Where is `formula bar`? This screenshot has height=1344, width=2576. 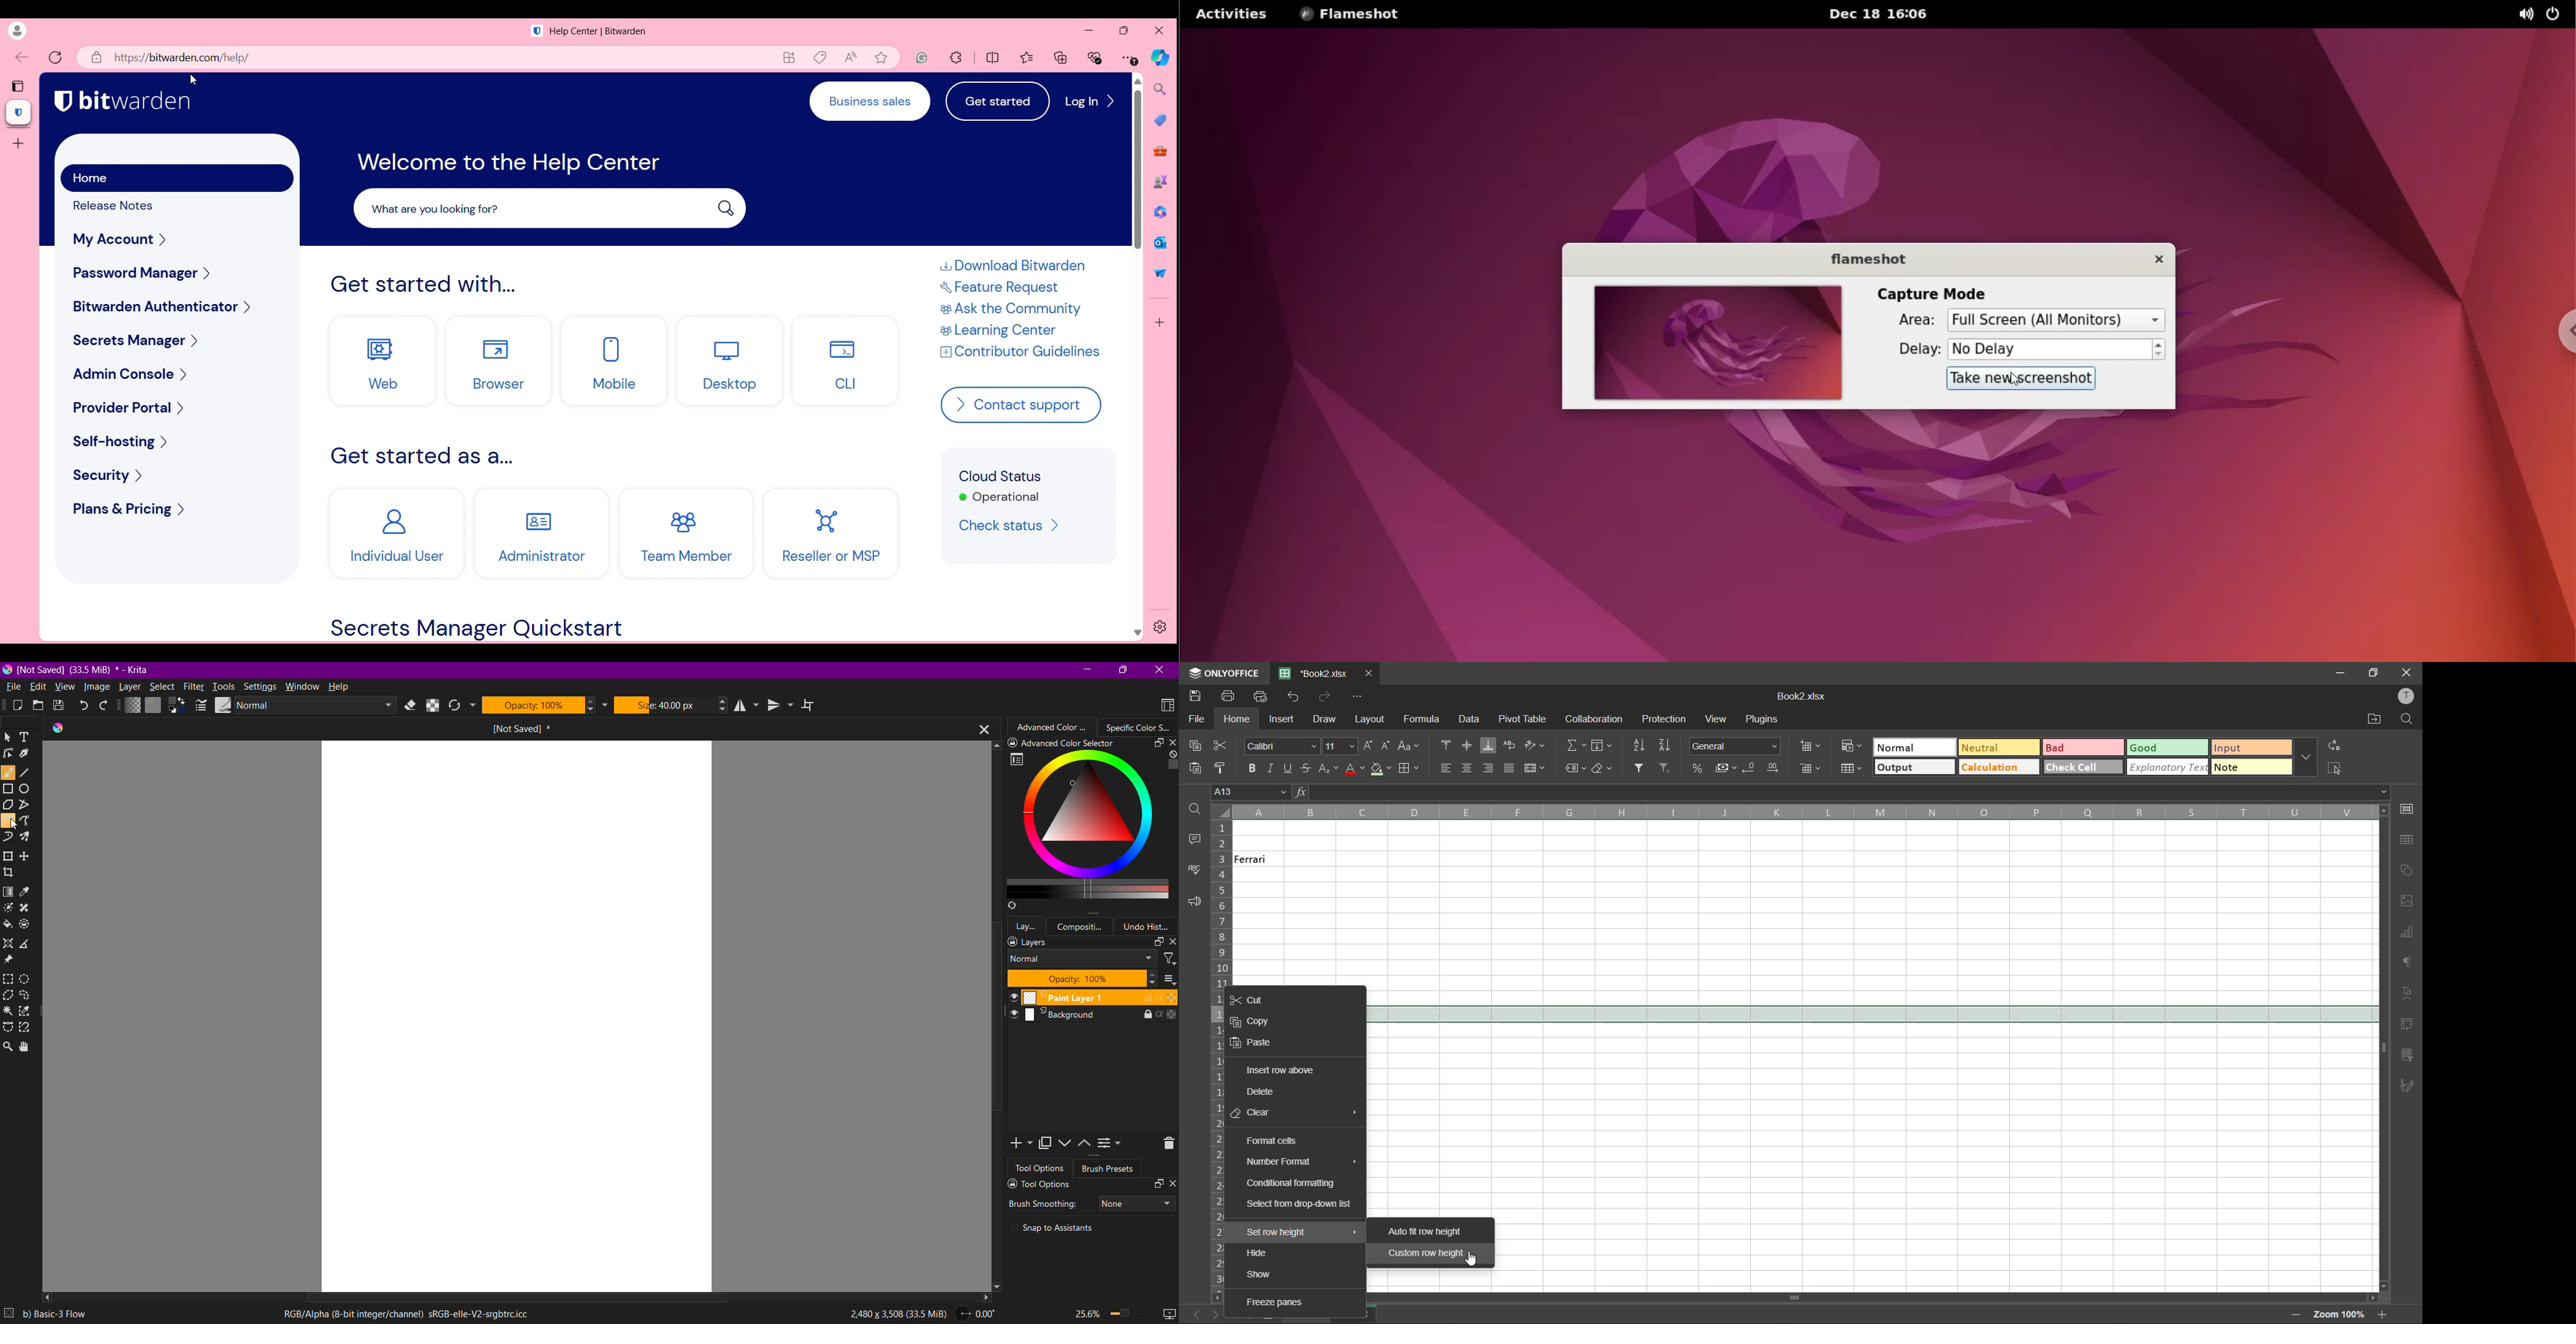 formula bar is located at coordinates (1840, 791).